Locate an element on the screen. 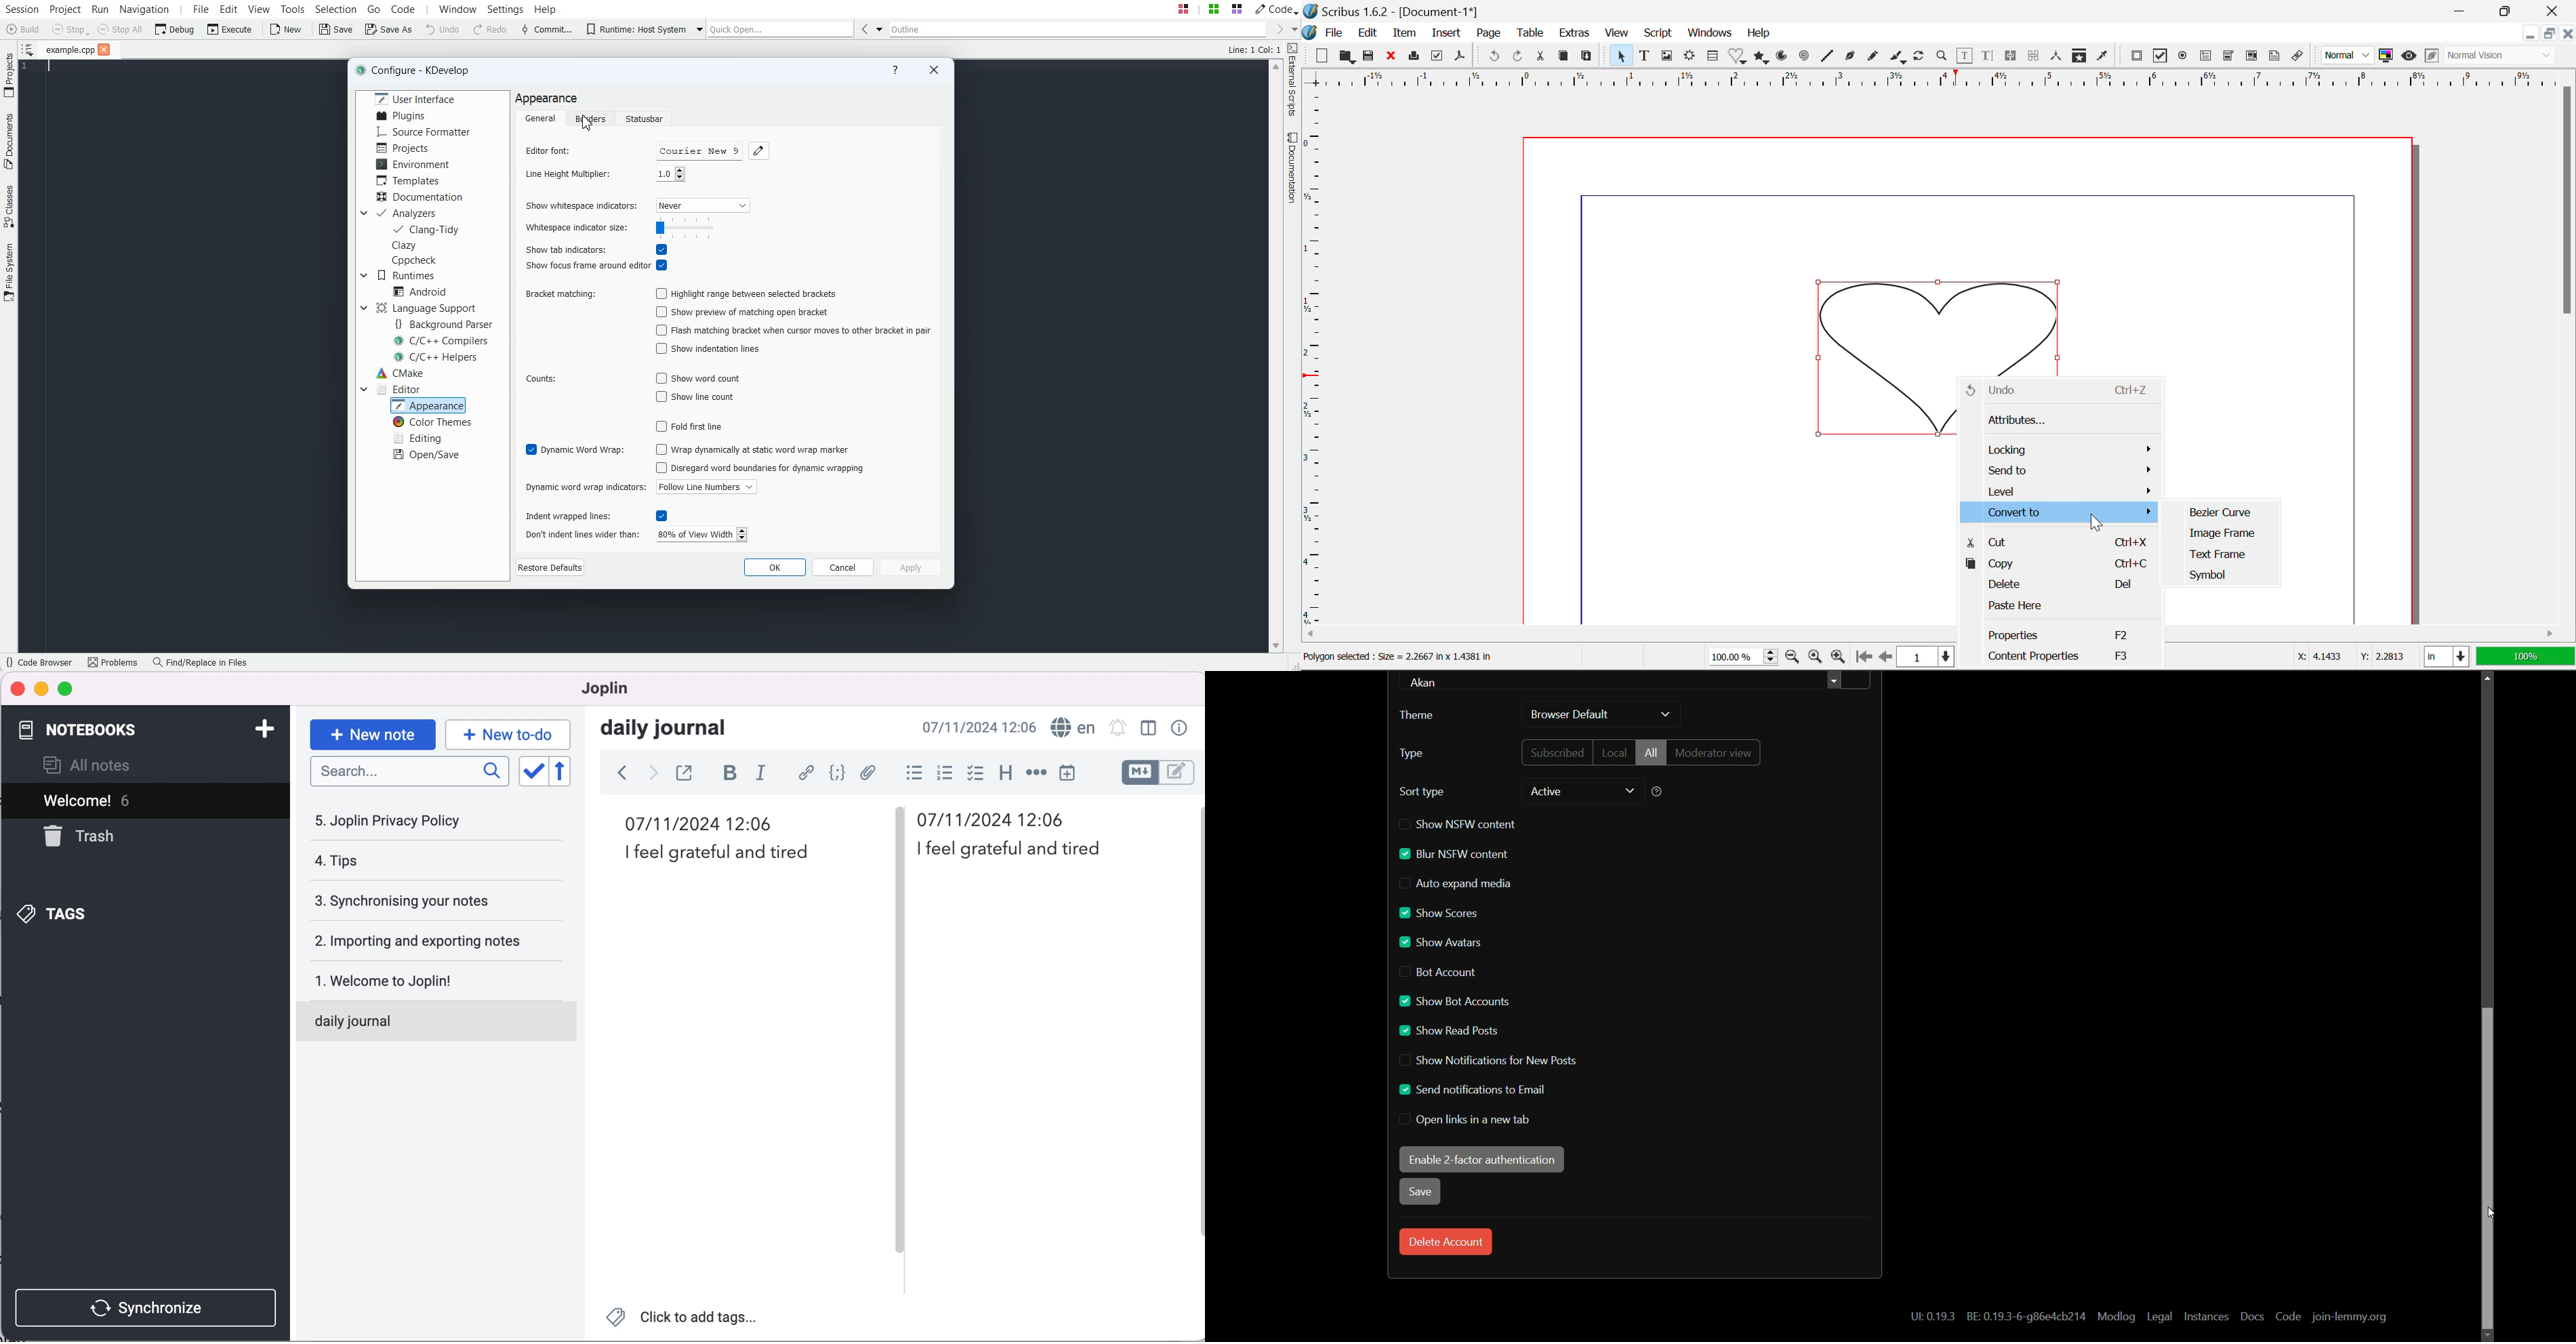 The image size is (2576, 1344). Help is located at coordinates (895, 69).